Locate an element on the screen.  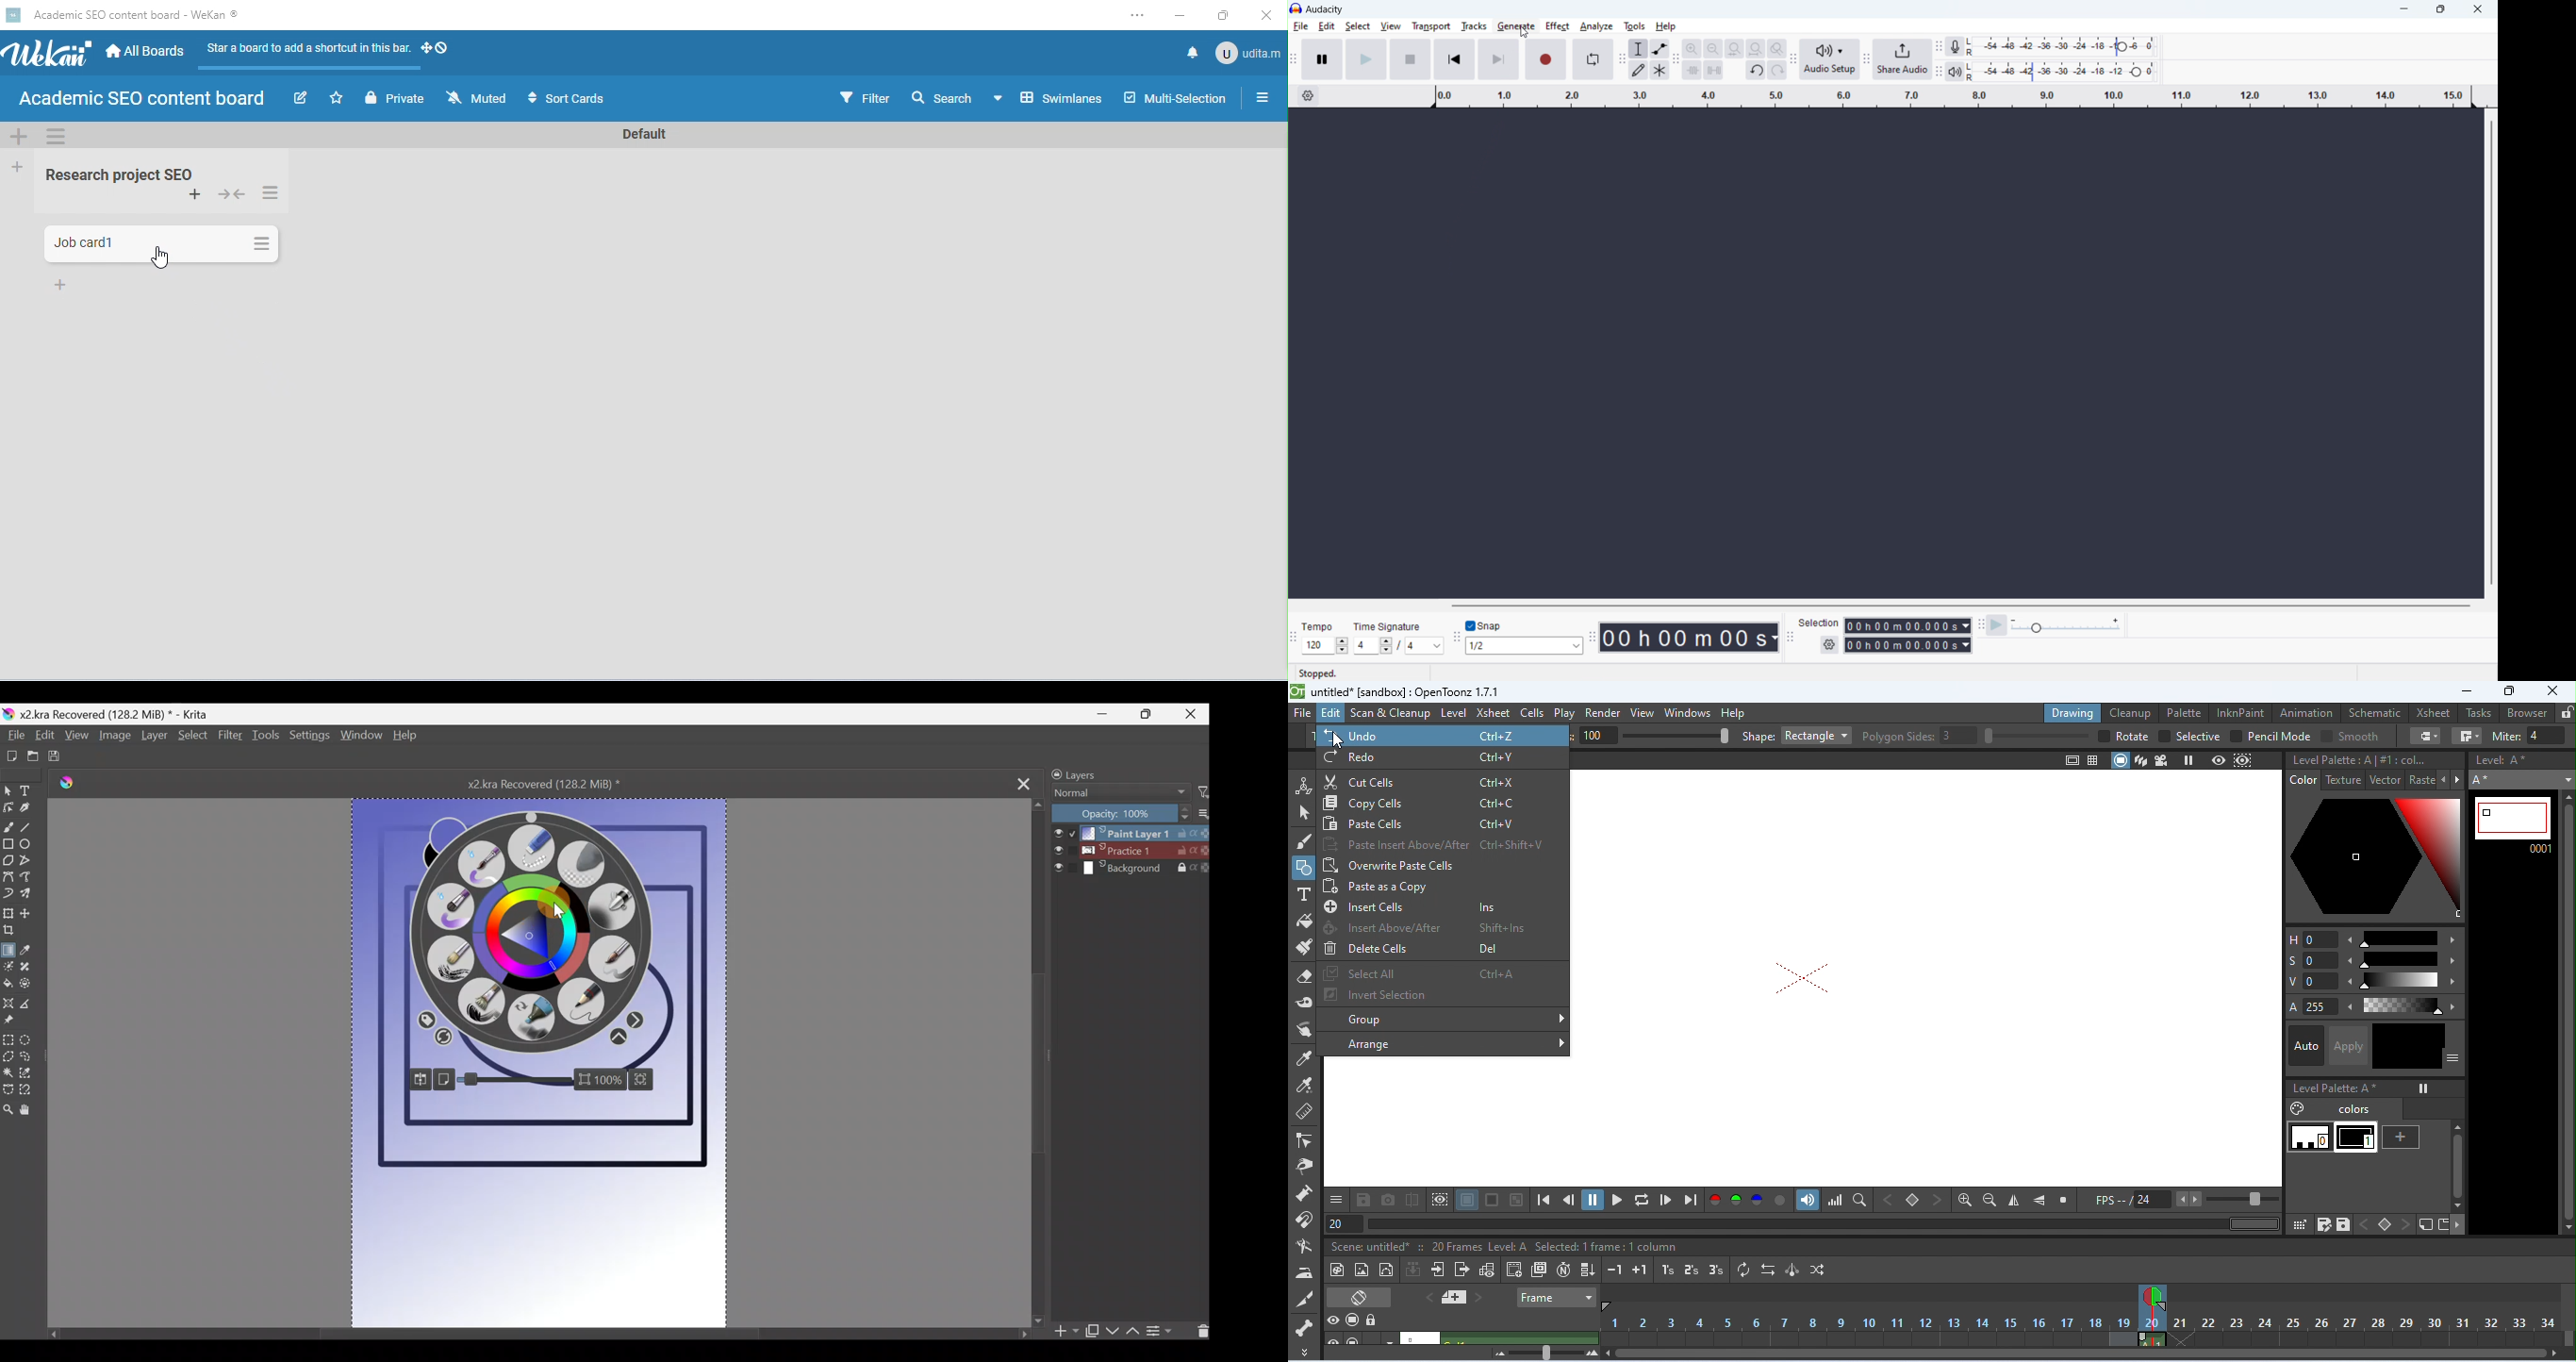
Freehand brush tool is located at coordinates (8, 827).